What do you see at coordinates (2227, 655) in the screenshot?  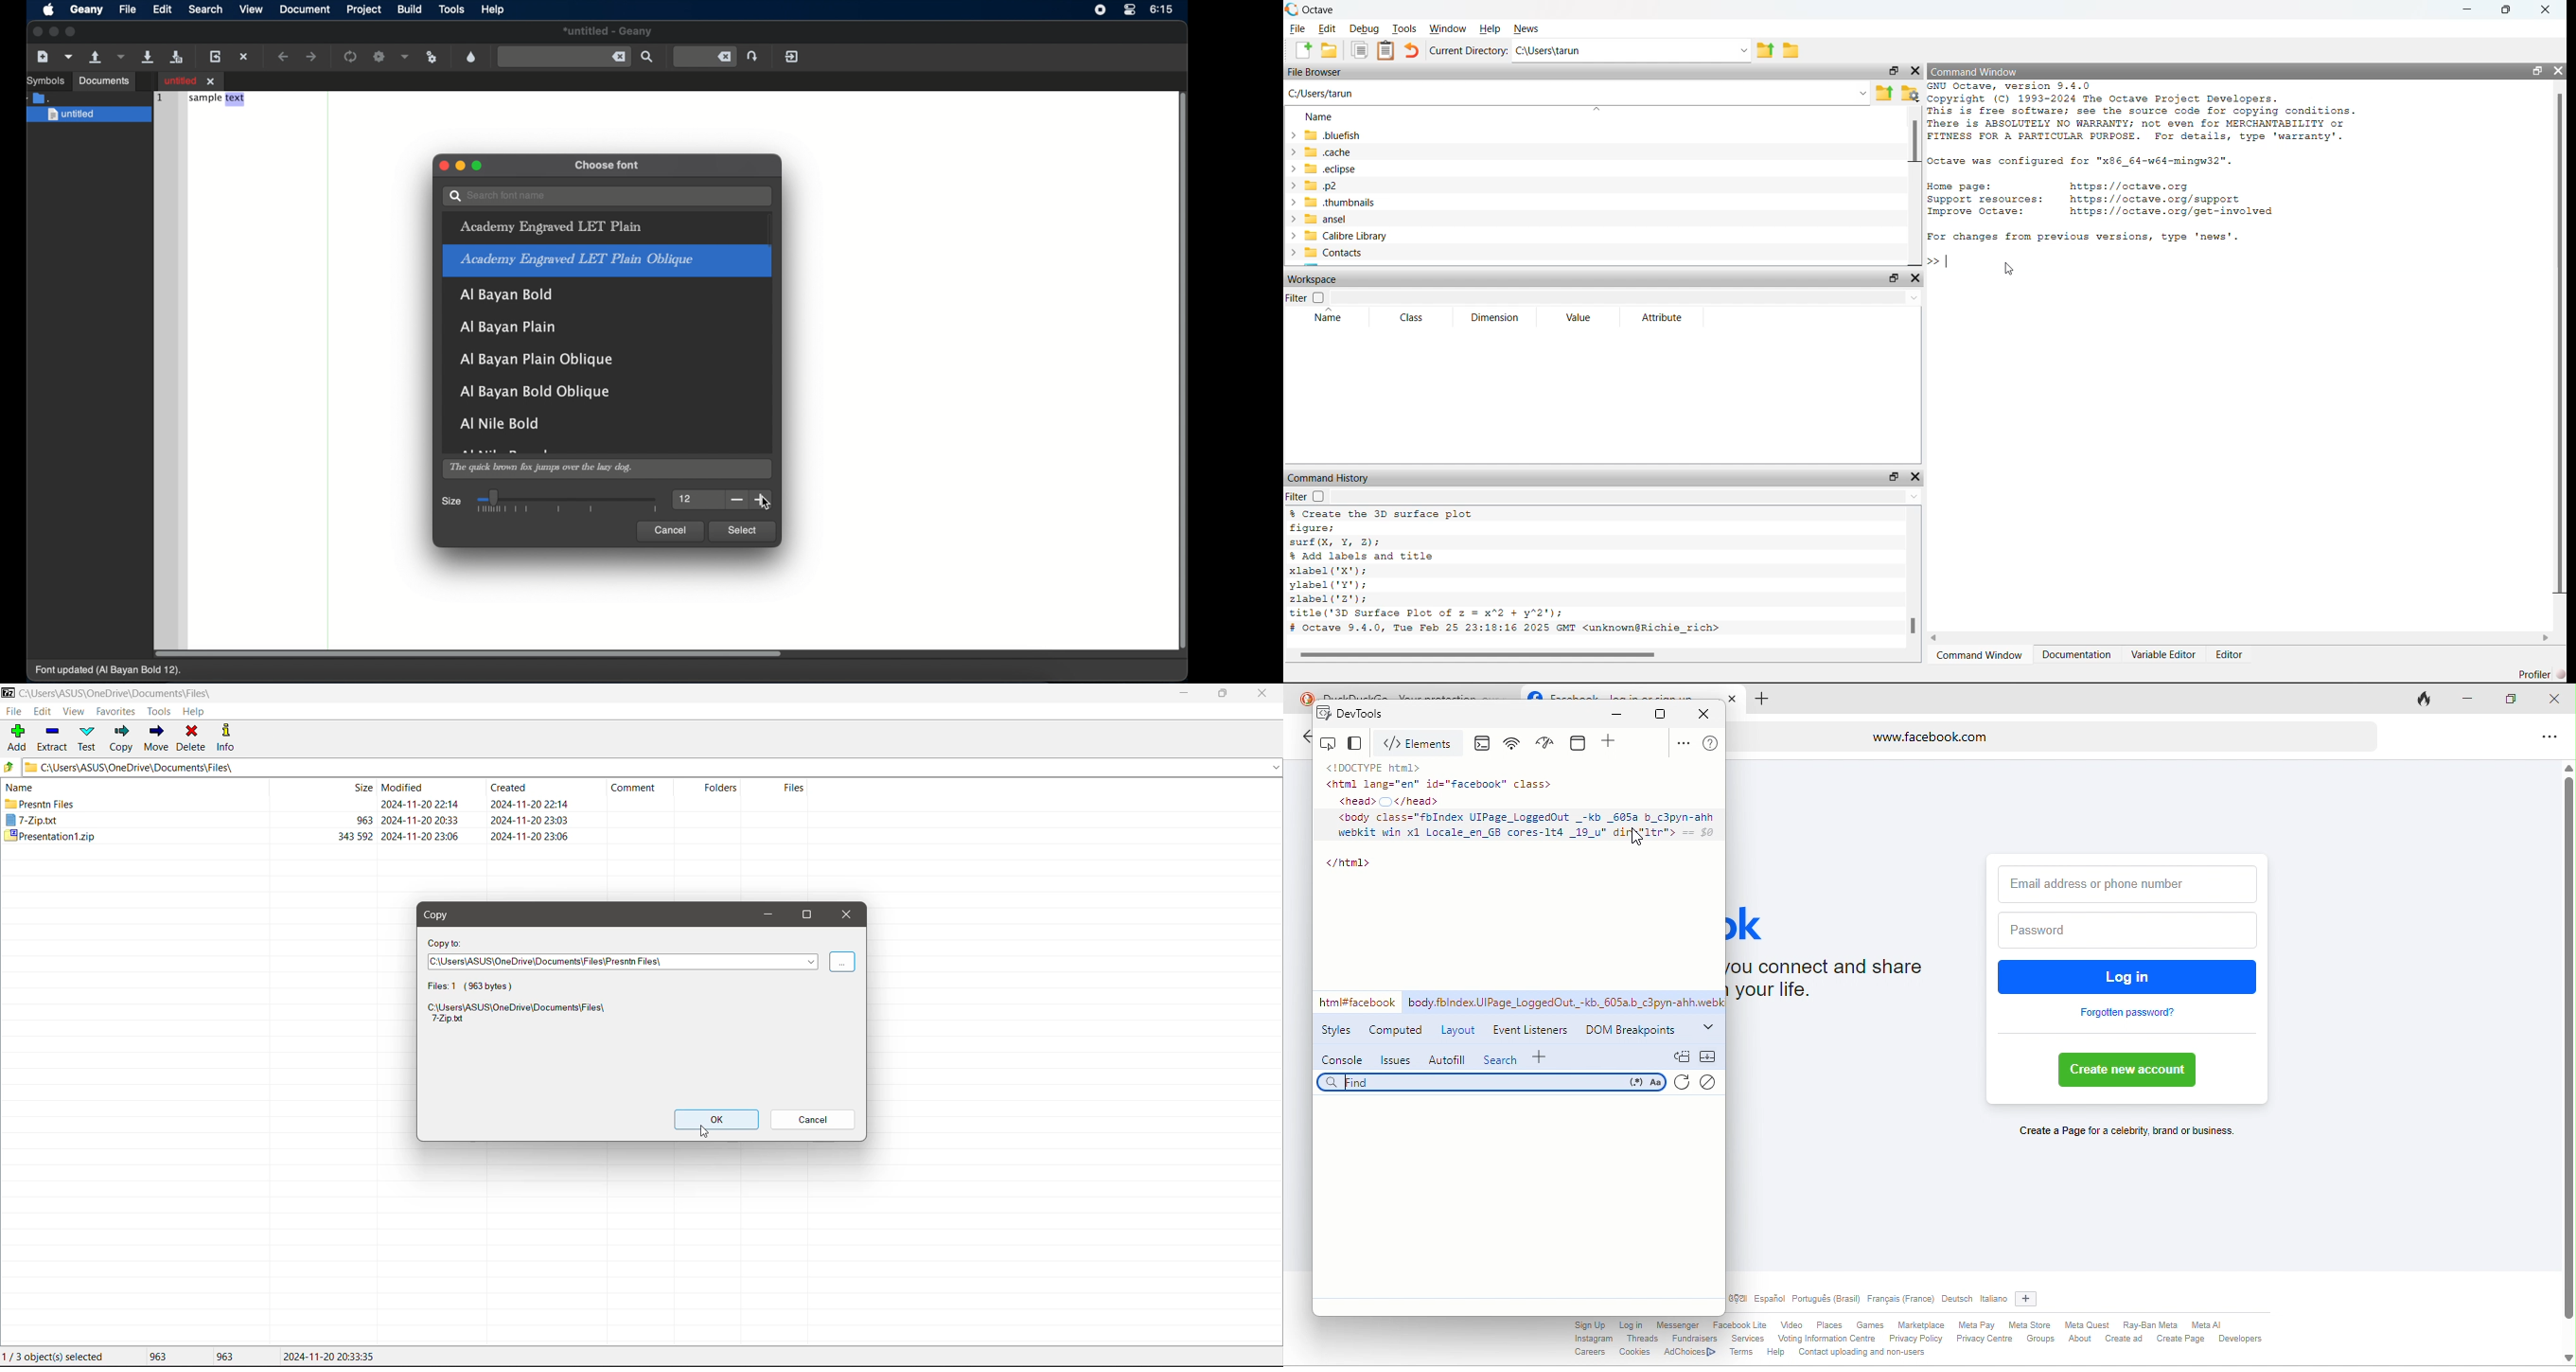 I see `Editor` at bounding box center [2227, 655].